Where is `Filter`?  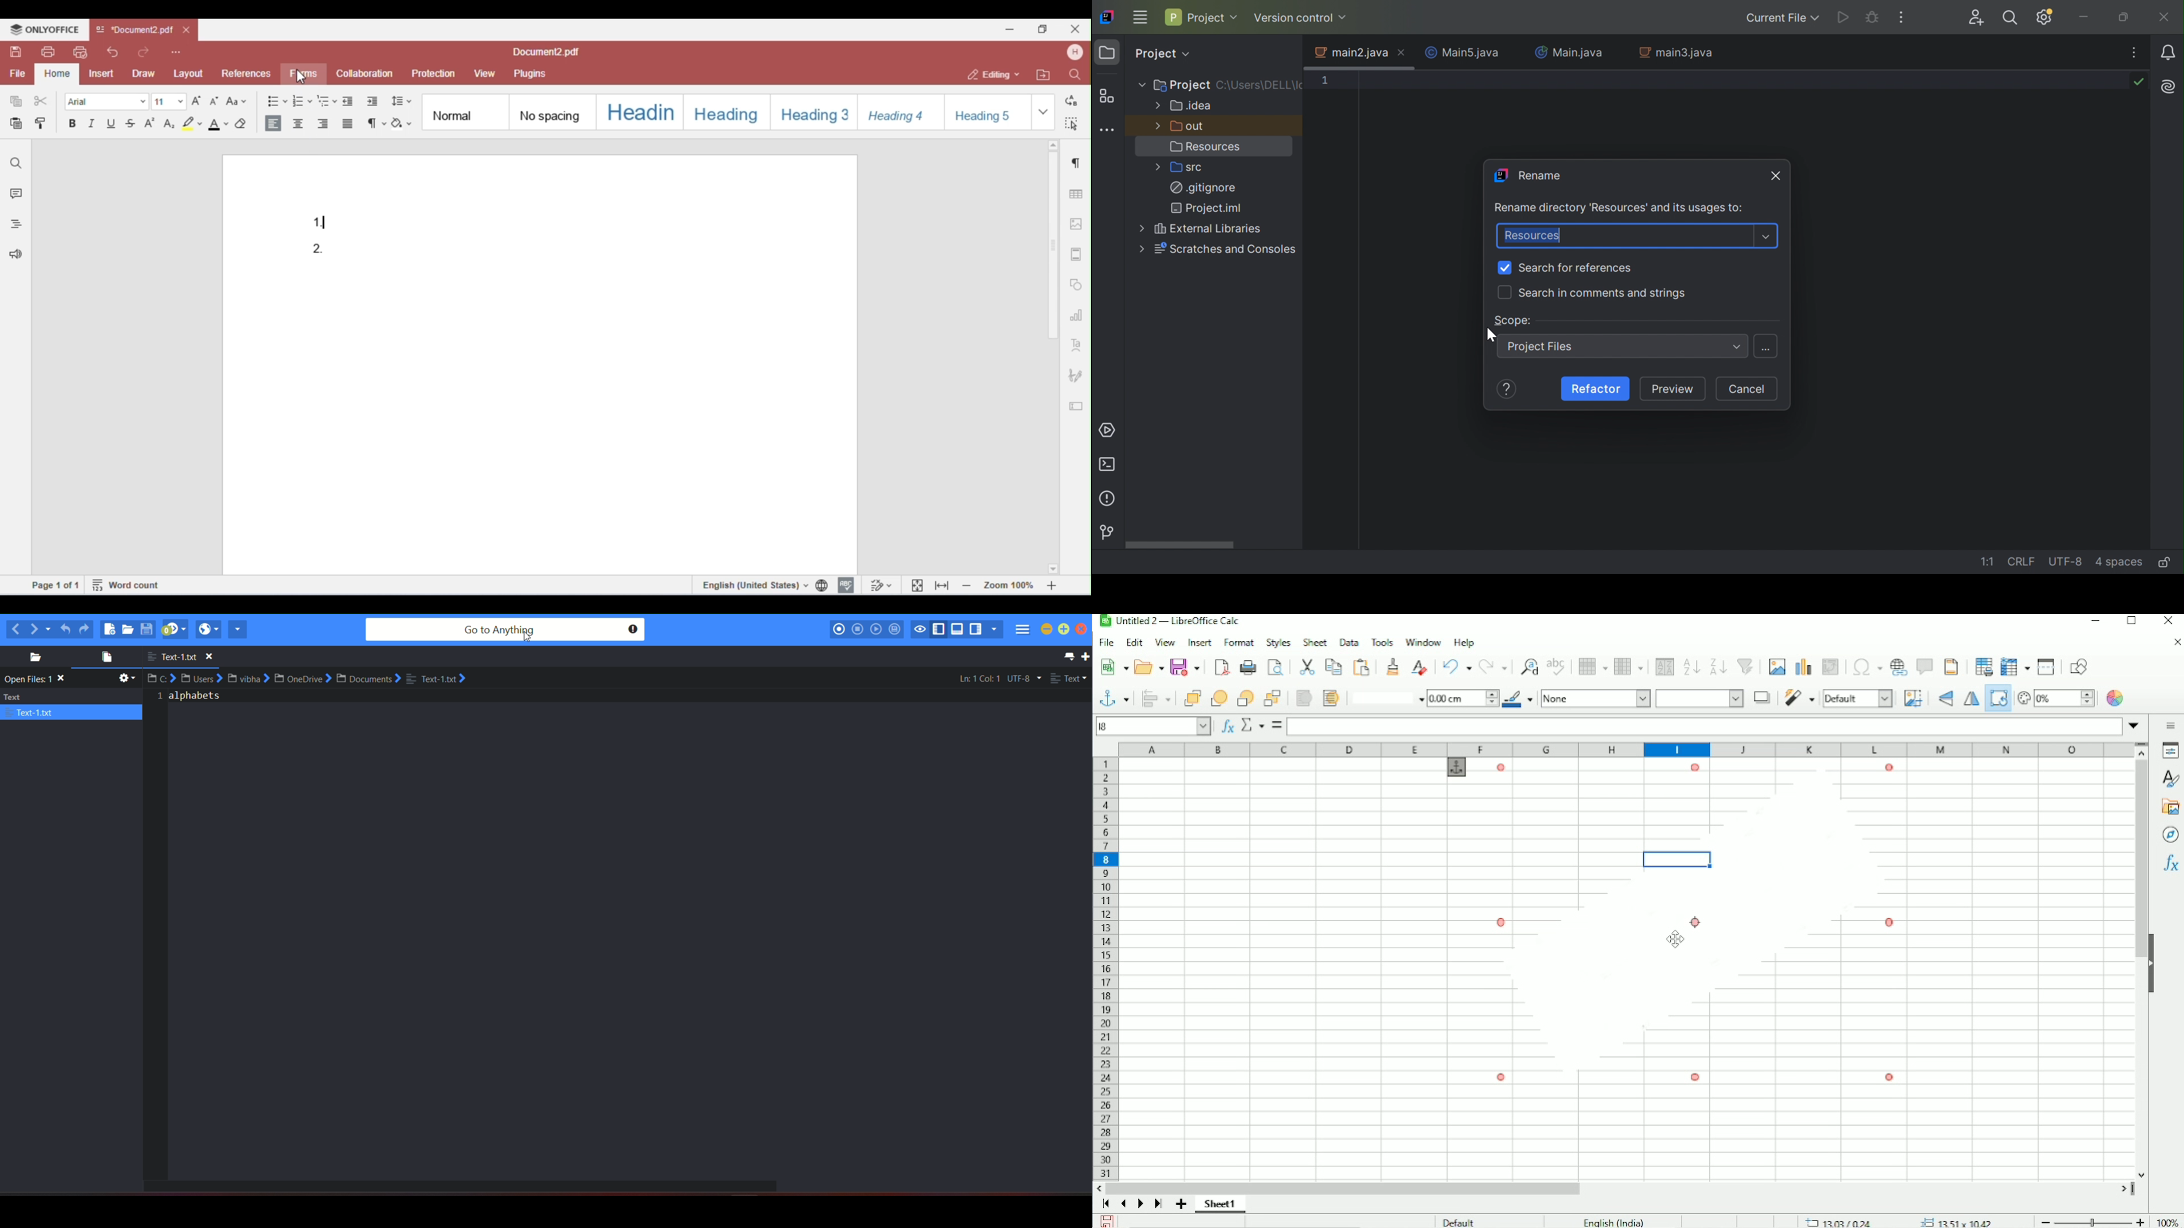
Filter is located at coordinates (1799, 698).